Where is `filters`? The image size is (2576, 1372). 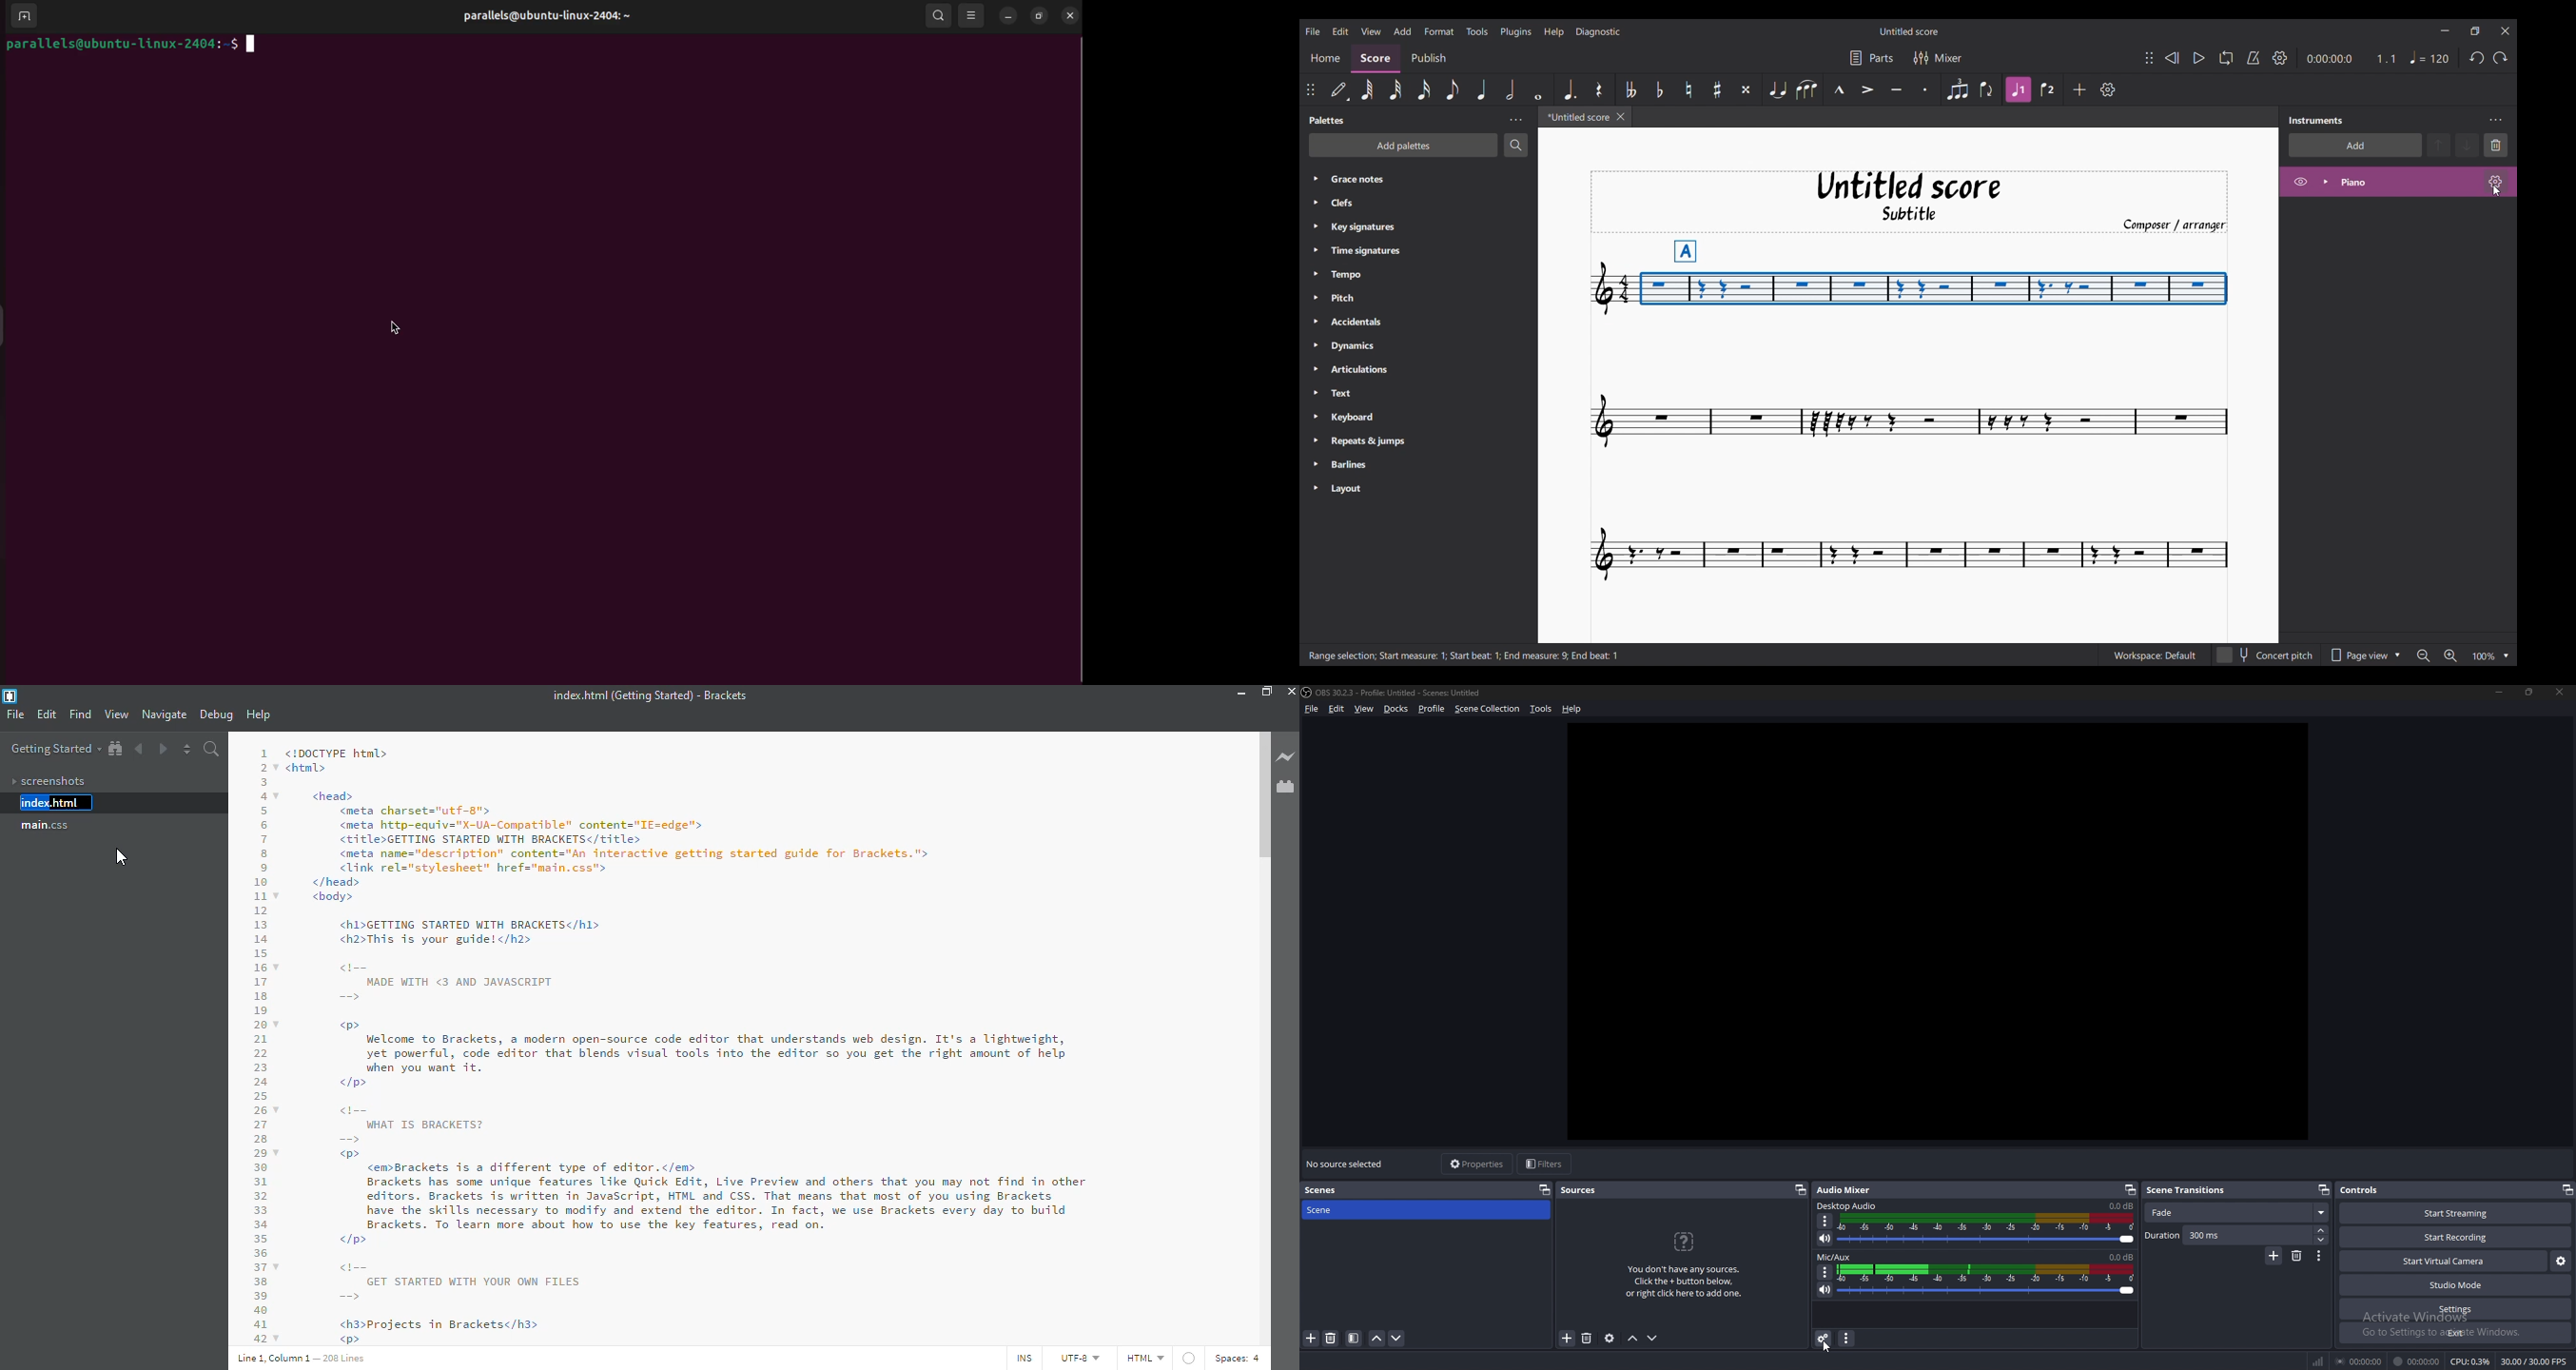 filters is located at coordinates (1547, 1164).